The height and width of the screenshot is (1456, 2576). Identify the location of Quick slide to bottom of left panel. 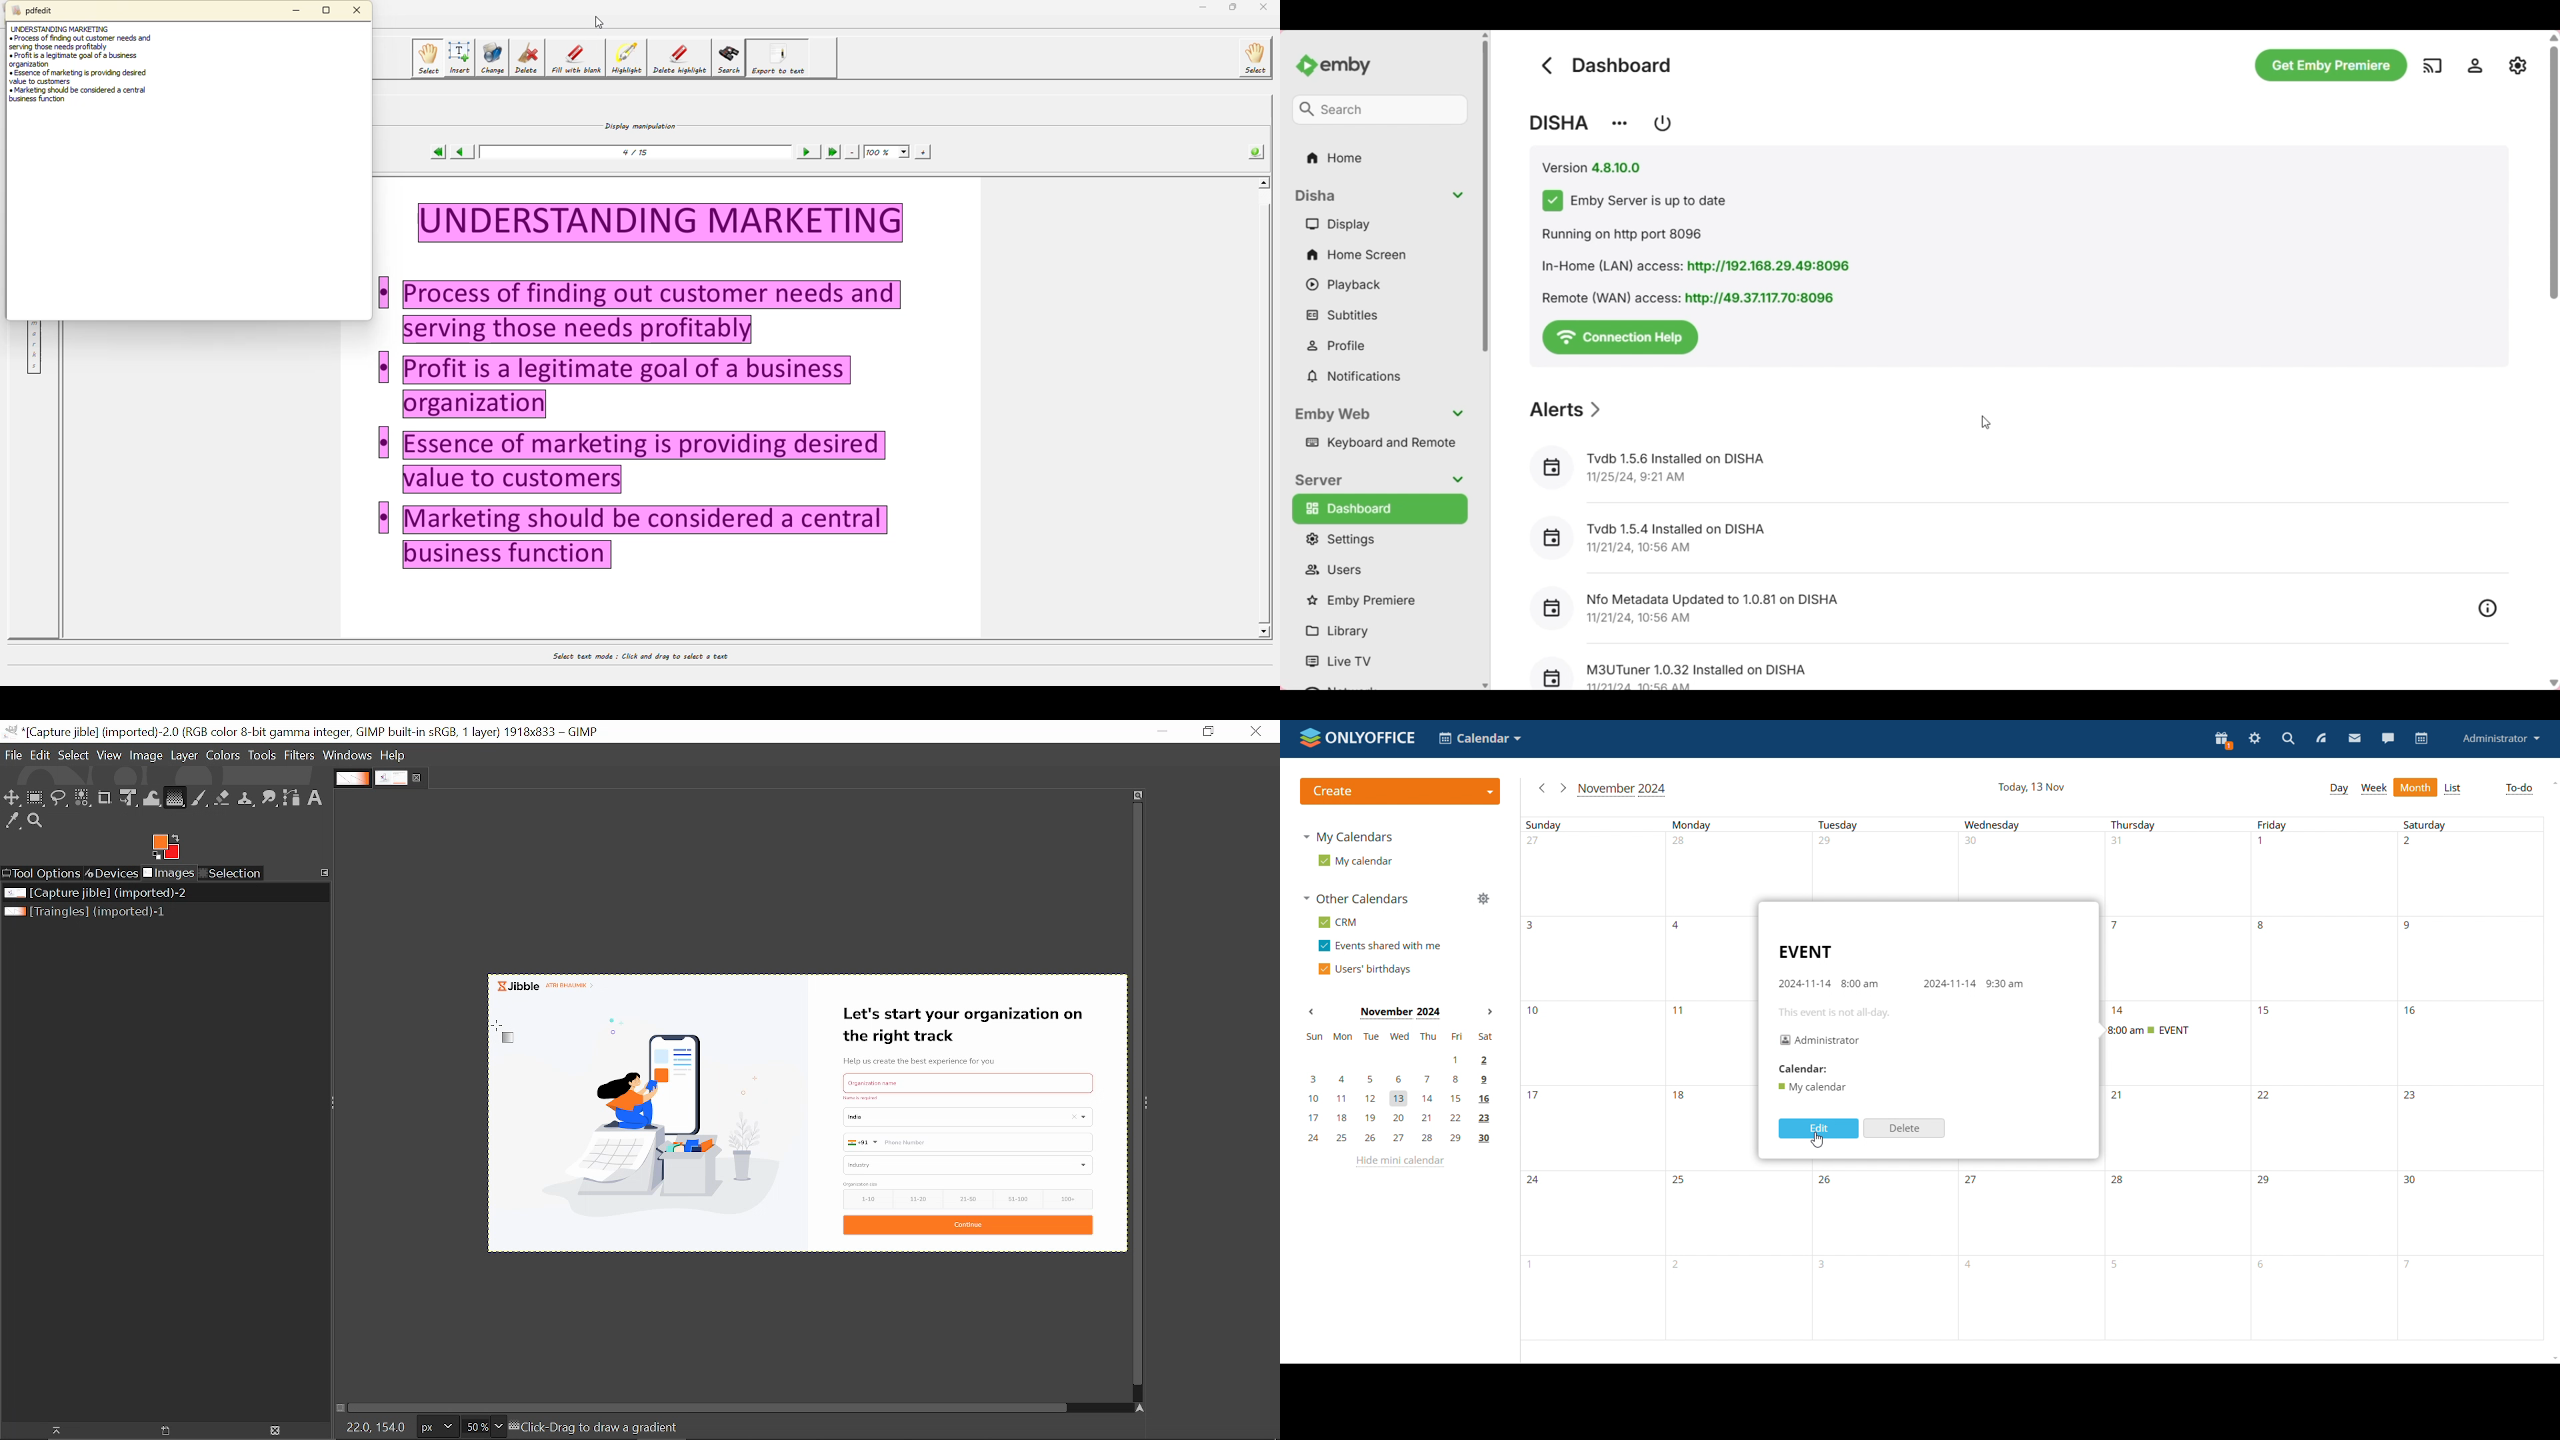
(1485, 686).